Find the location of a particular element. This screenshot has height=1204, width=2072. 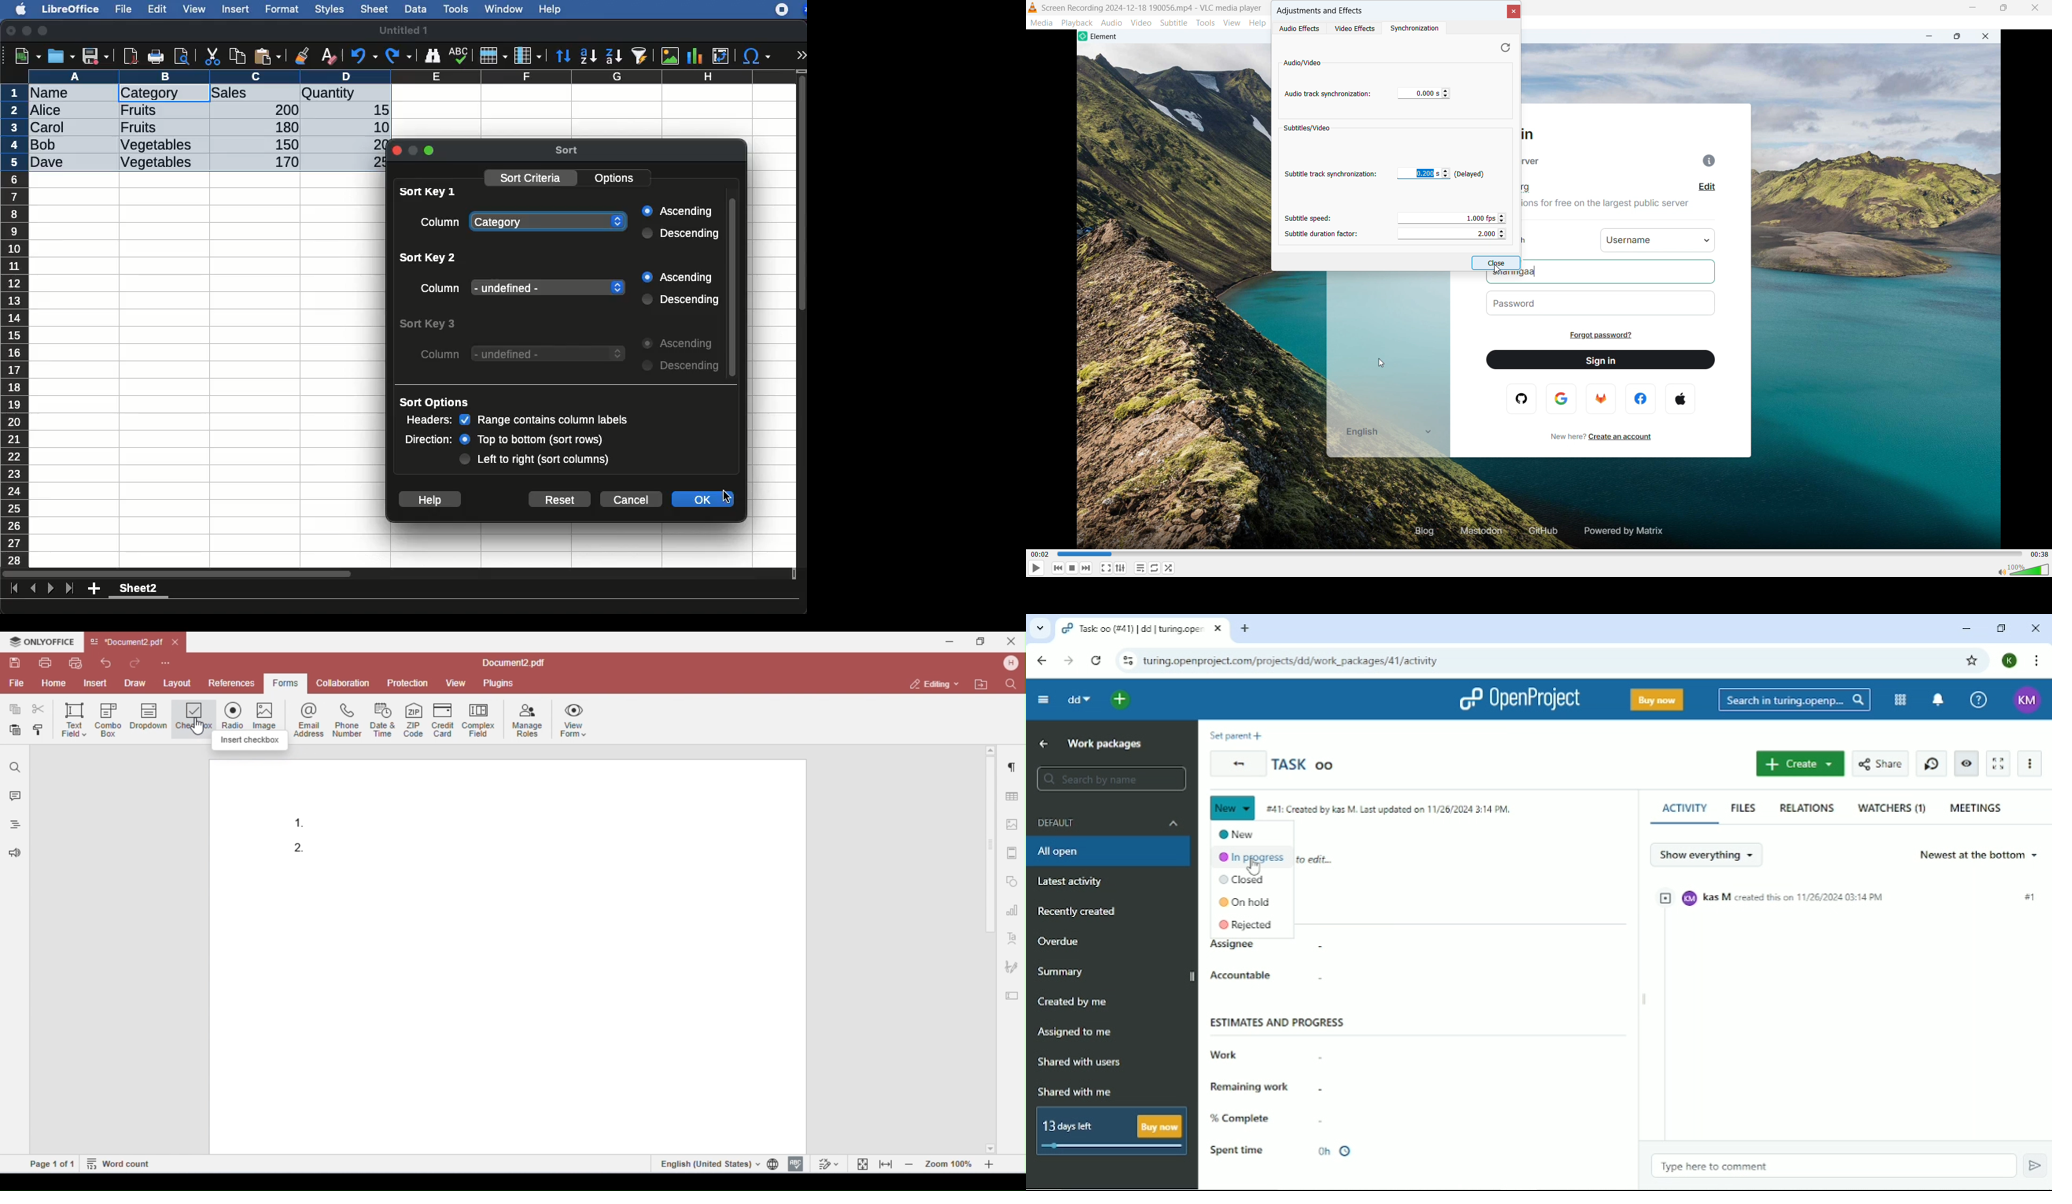

view is located at coordinates (194, 9).